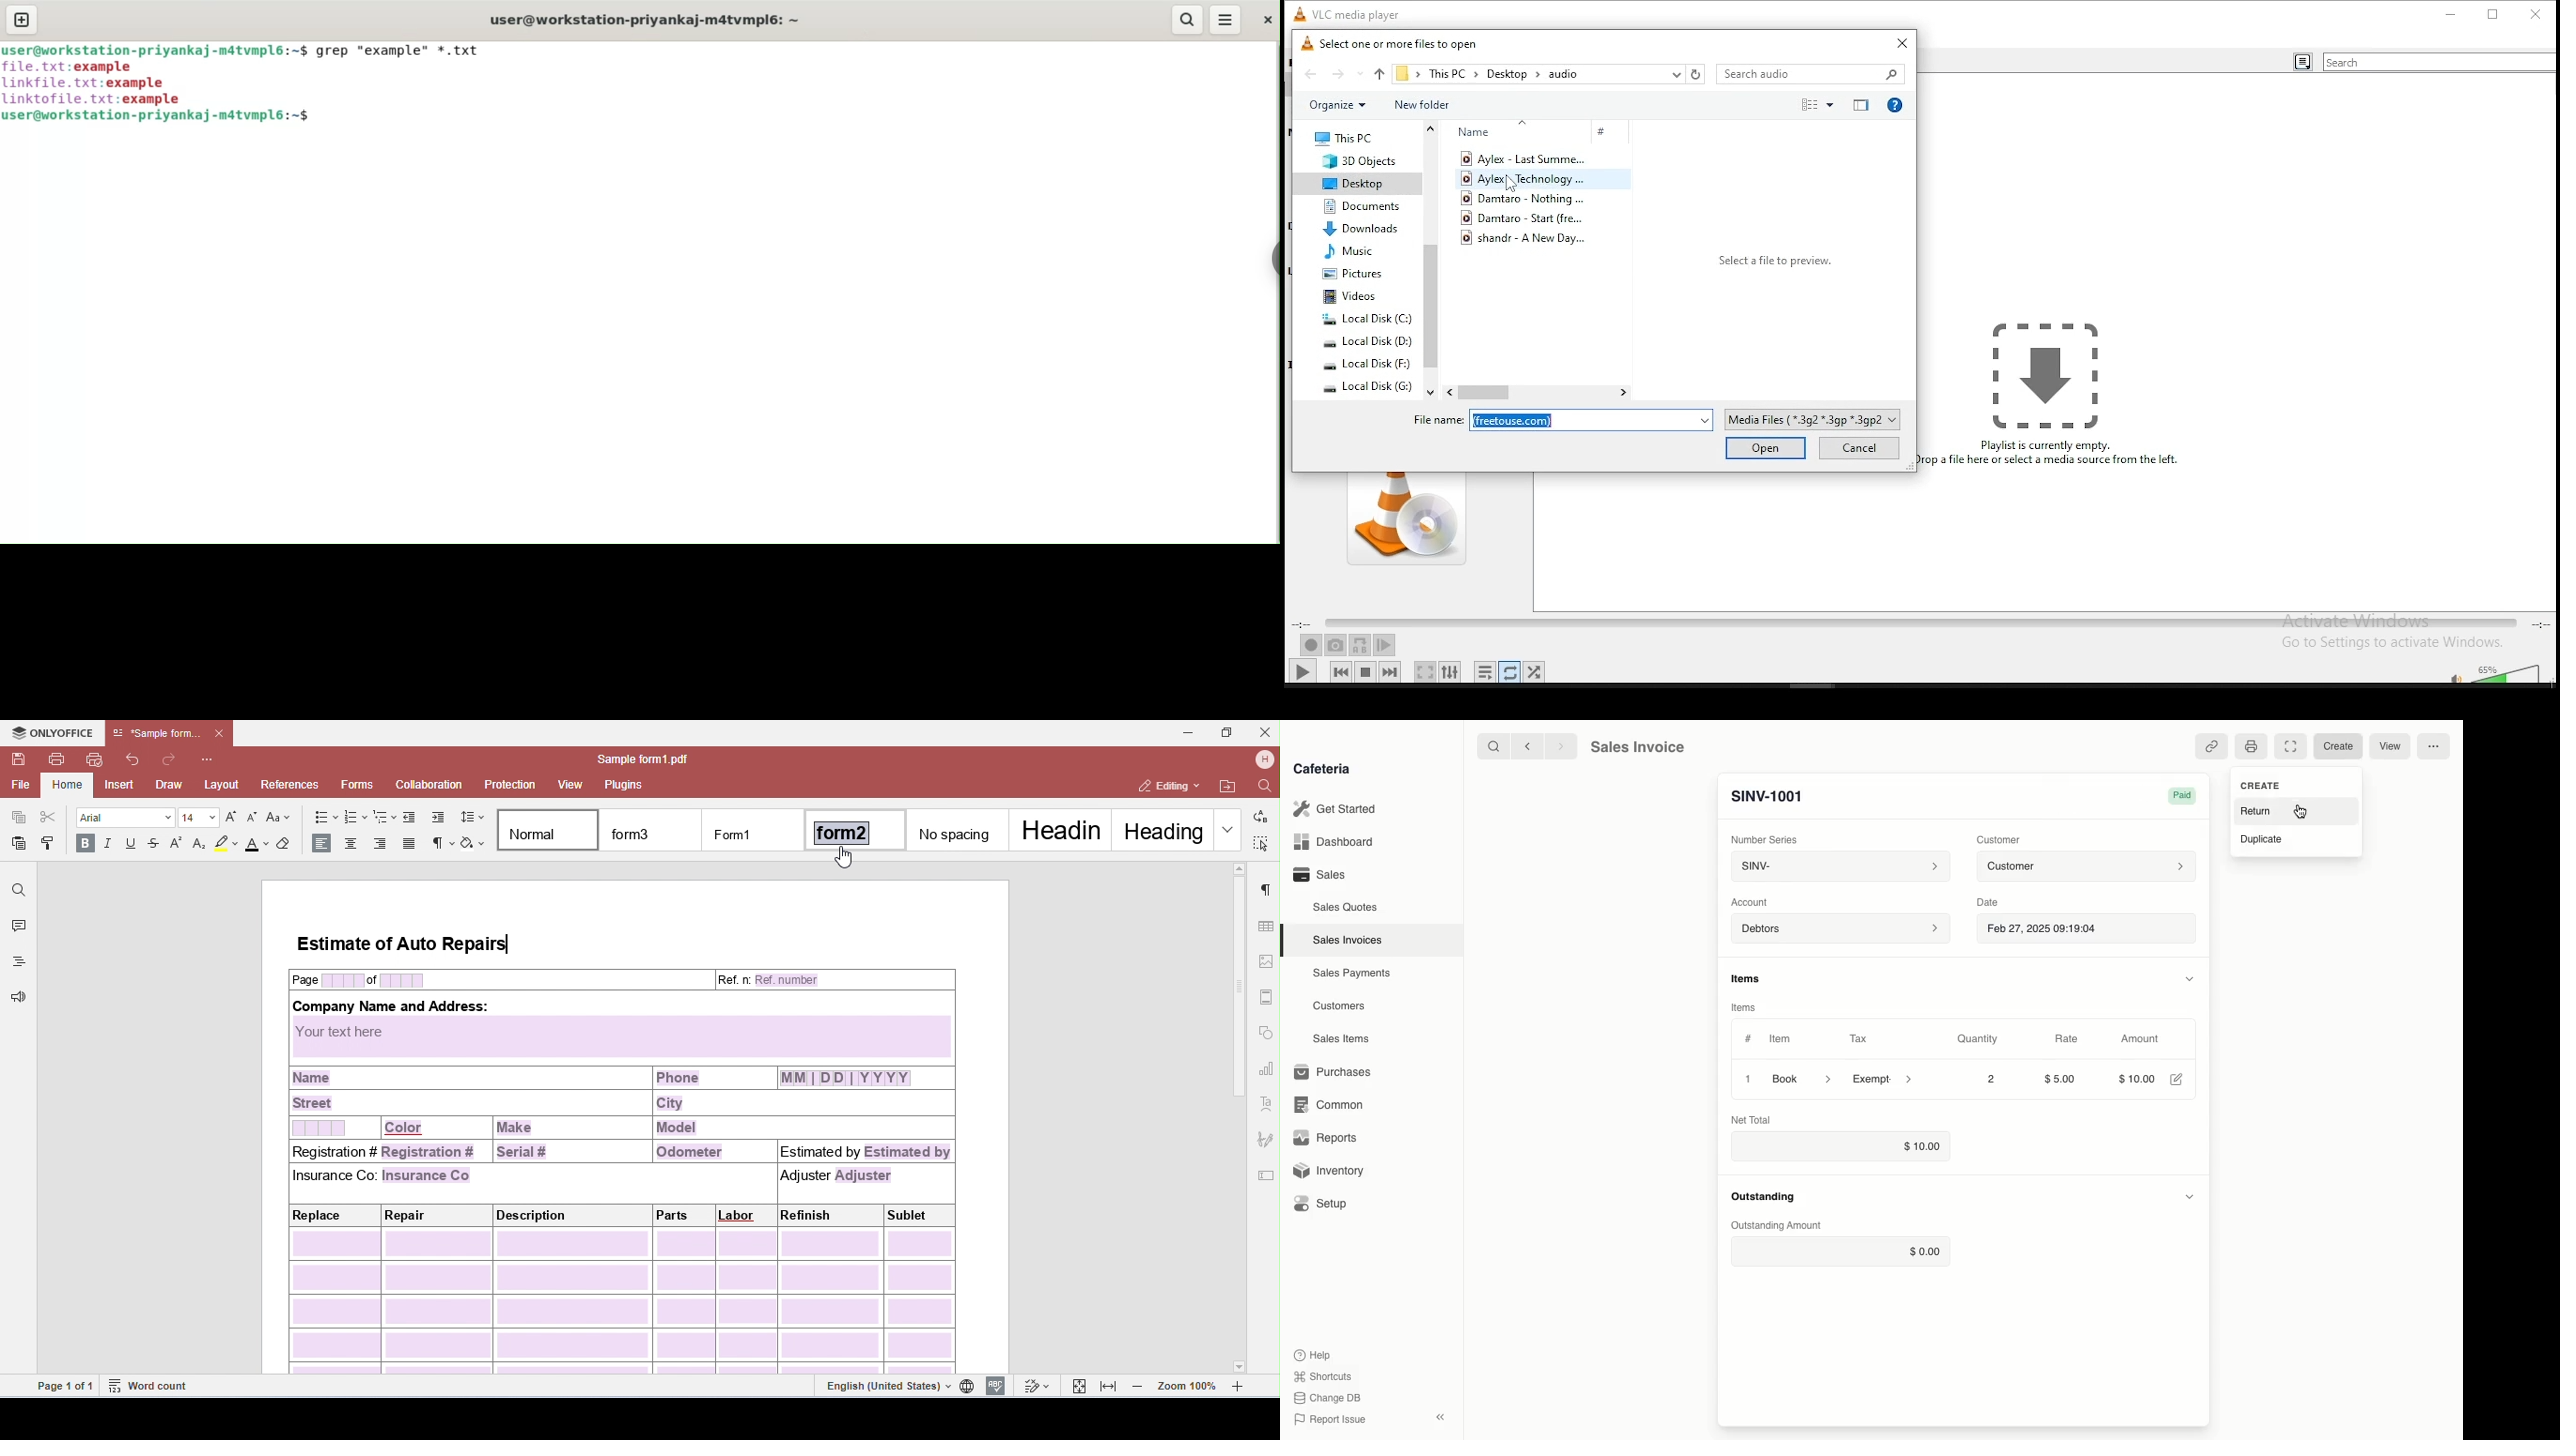  Describe the element at coordinates (1337, 105) in the screenshot. I see `organize` at that location.